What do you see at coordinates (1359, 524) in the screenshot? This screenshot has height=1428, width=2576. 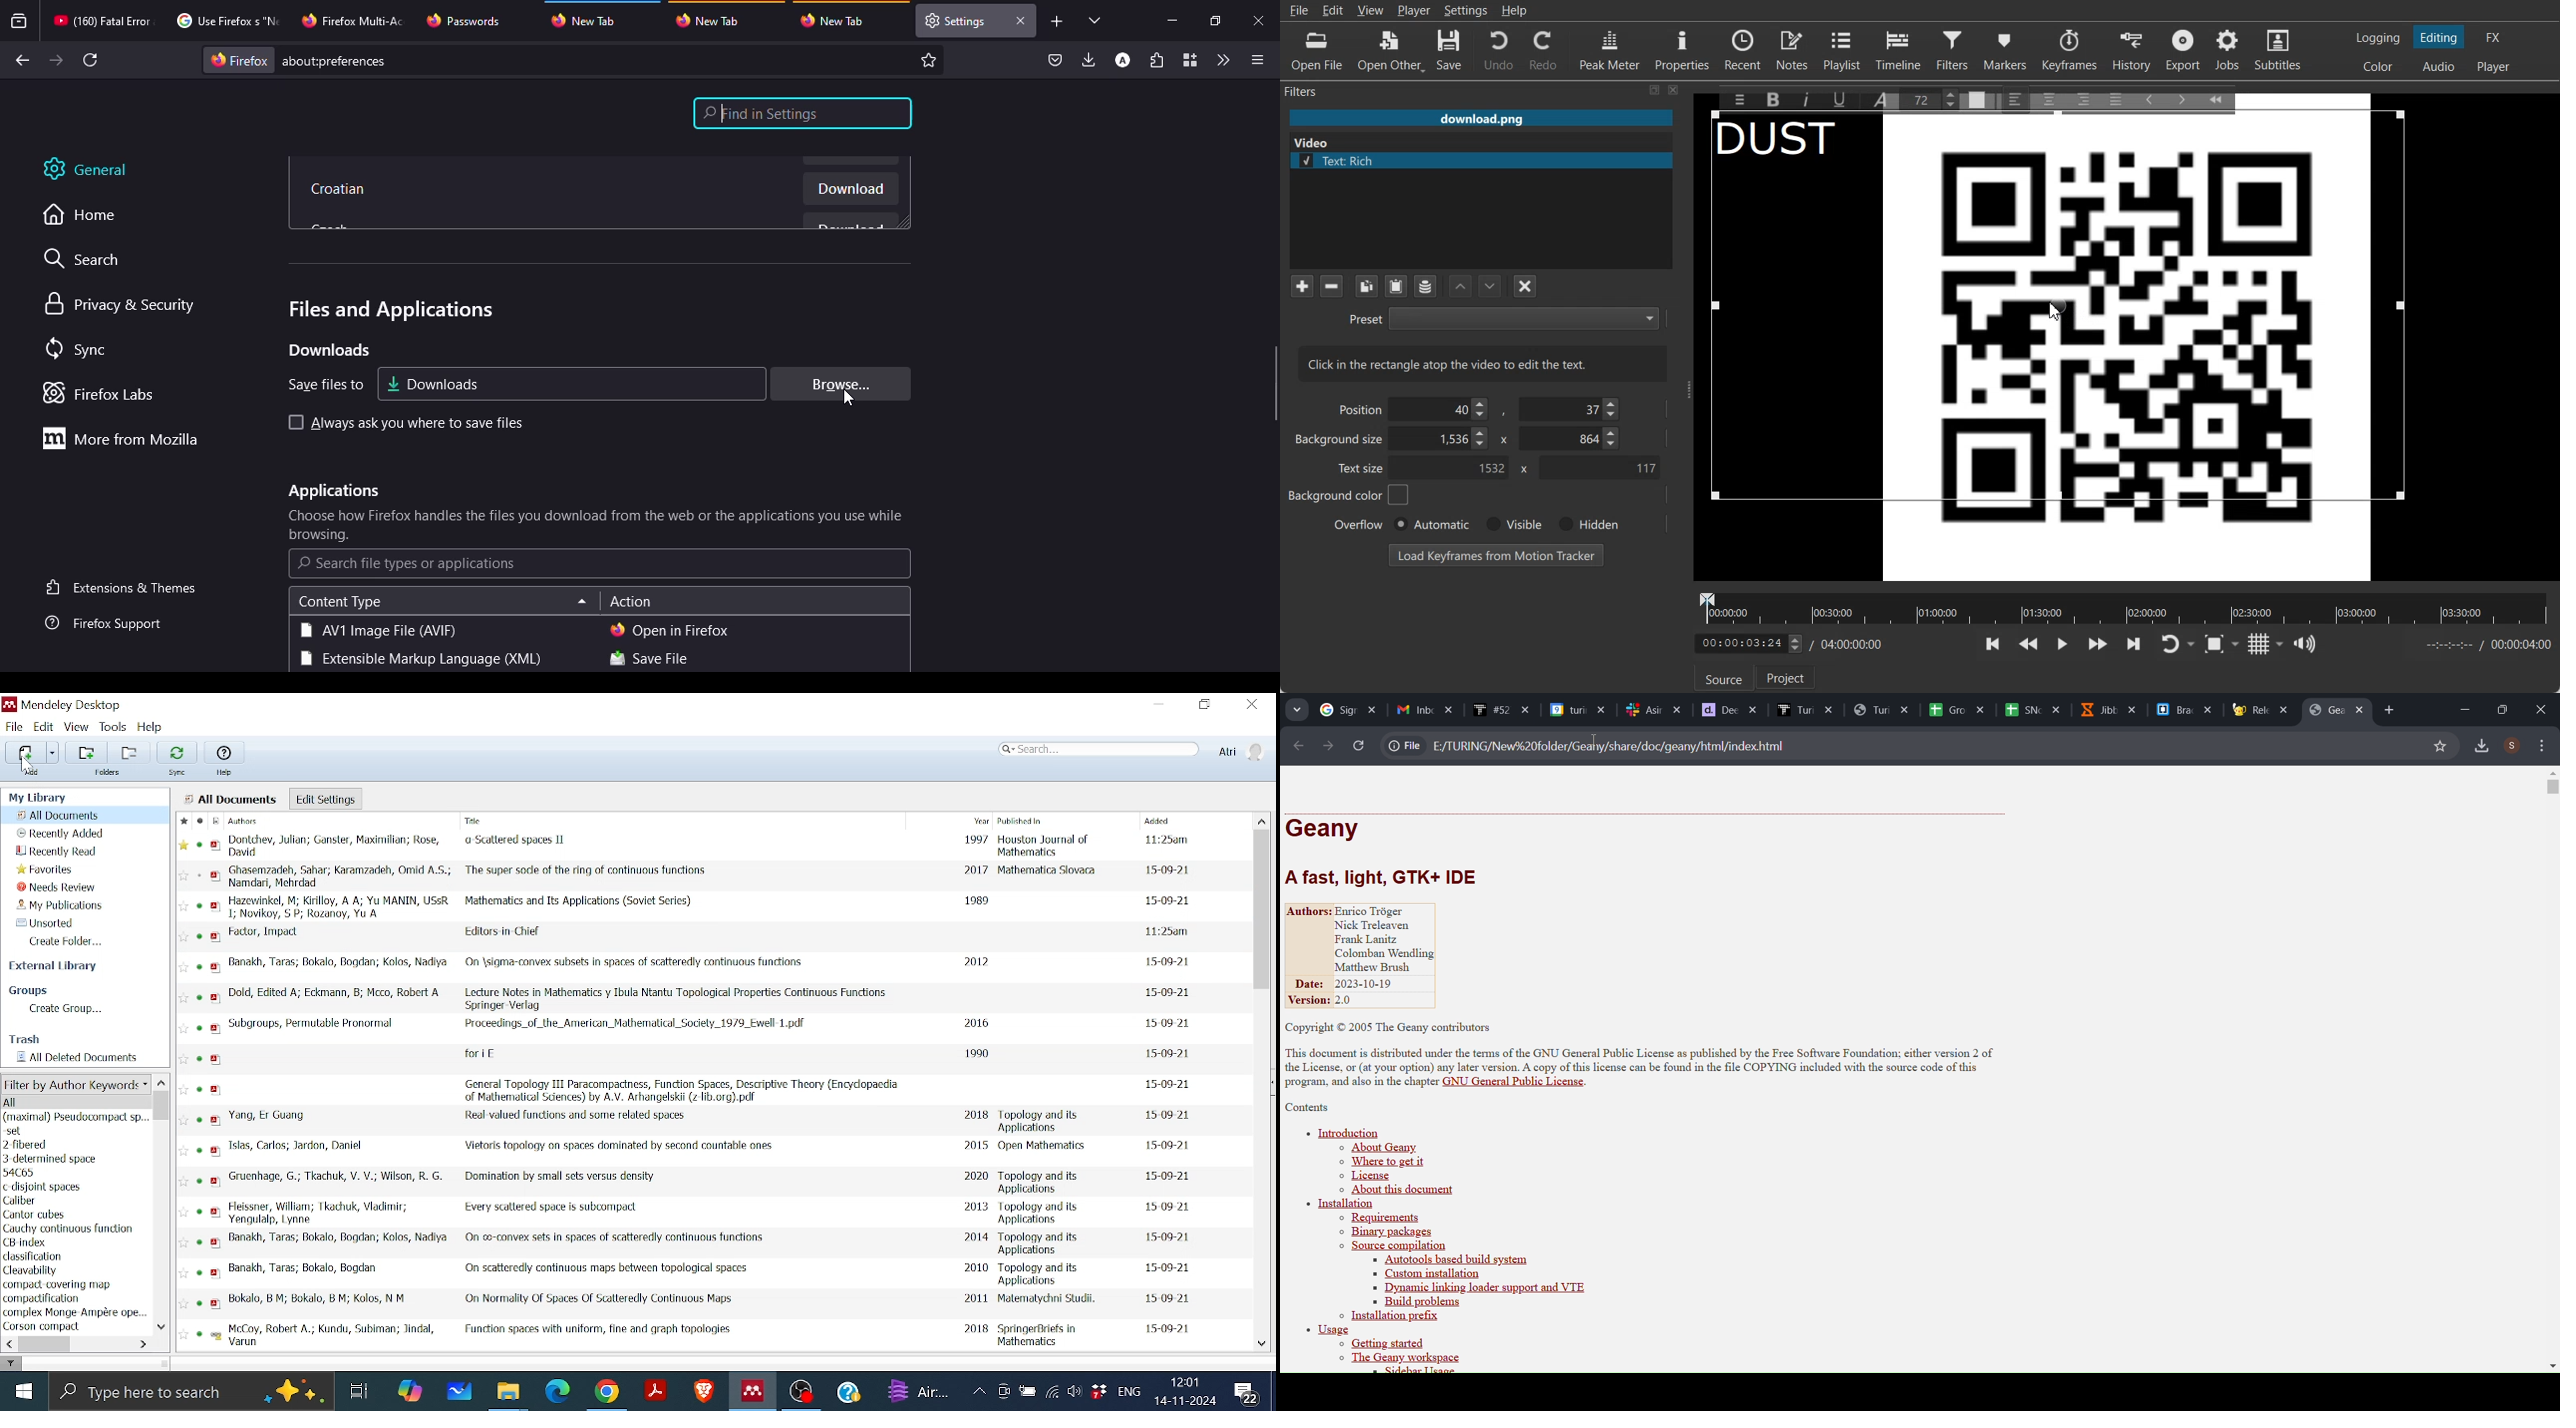 I see `Overflow` at bounding box center [1359, 524].